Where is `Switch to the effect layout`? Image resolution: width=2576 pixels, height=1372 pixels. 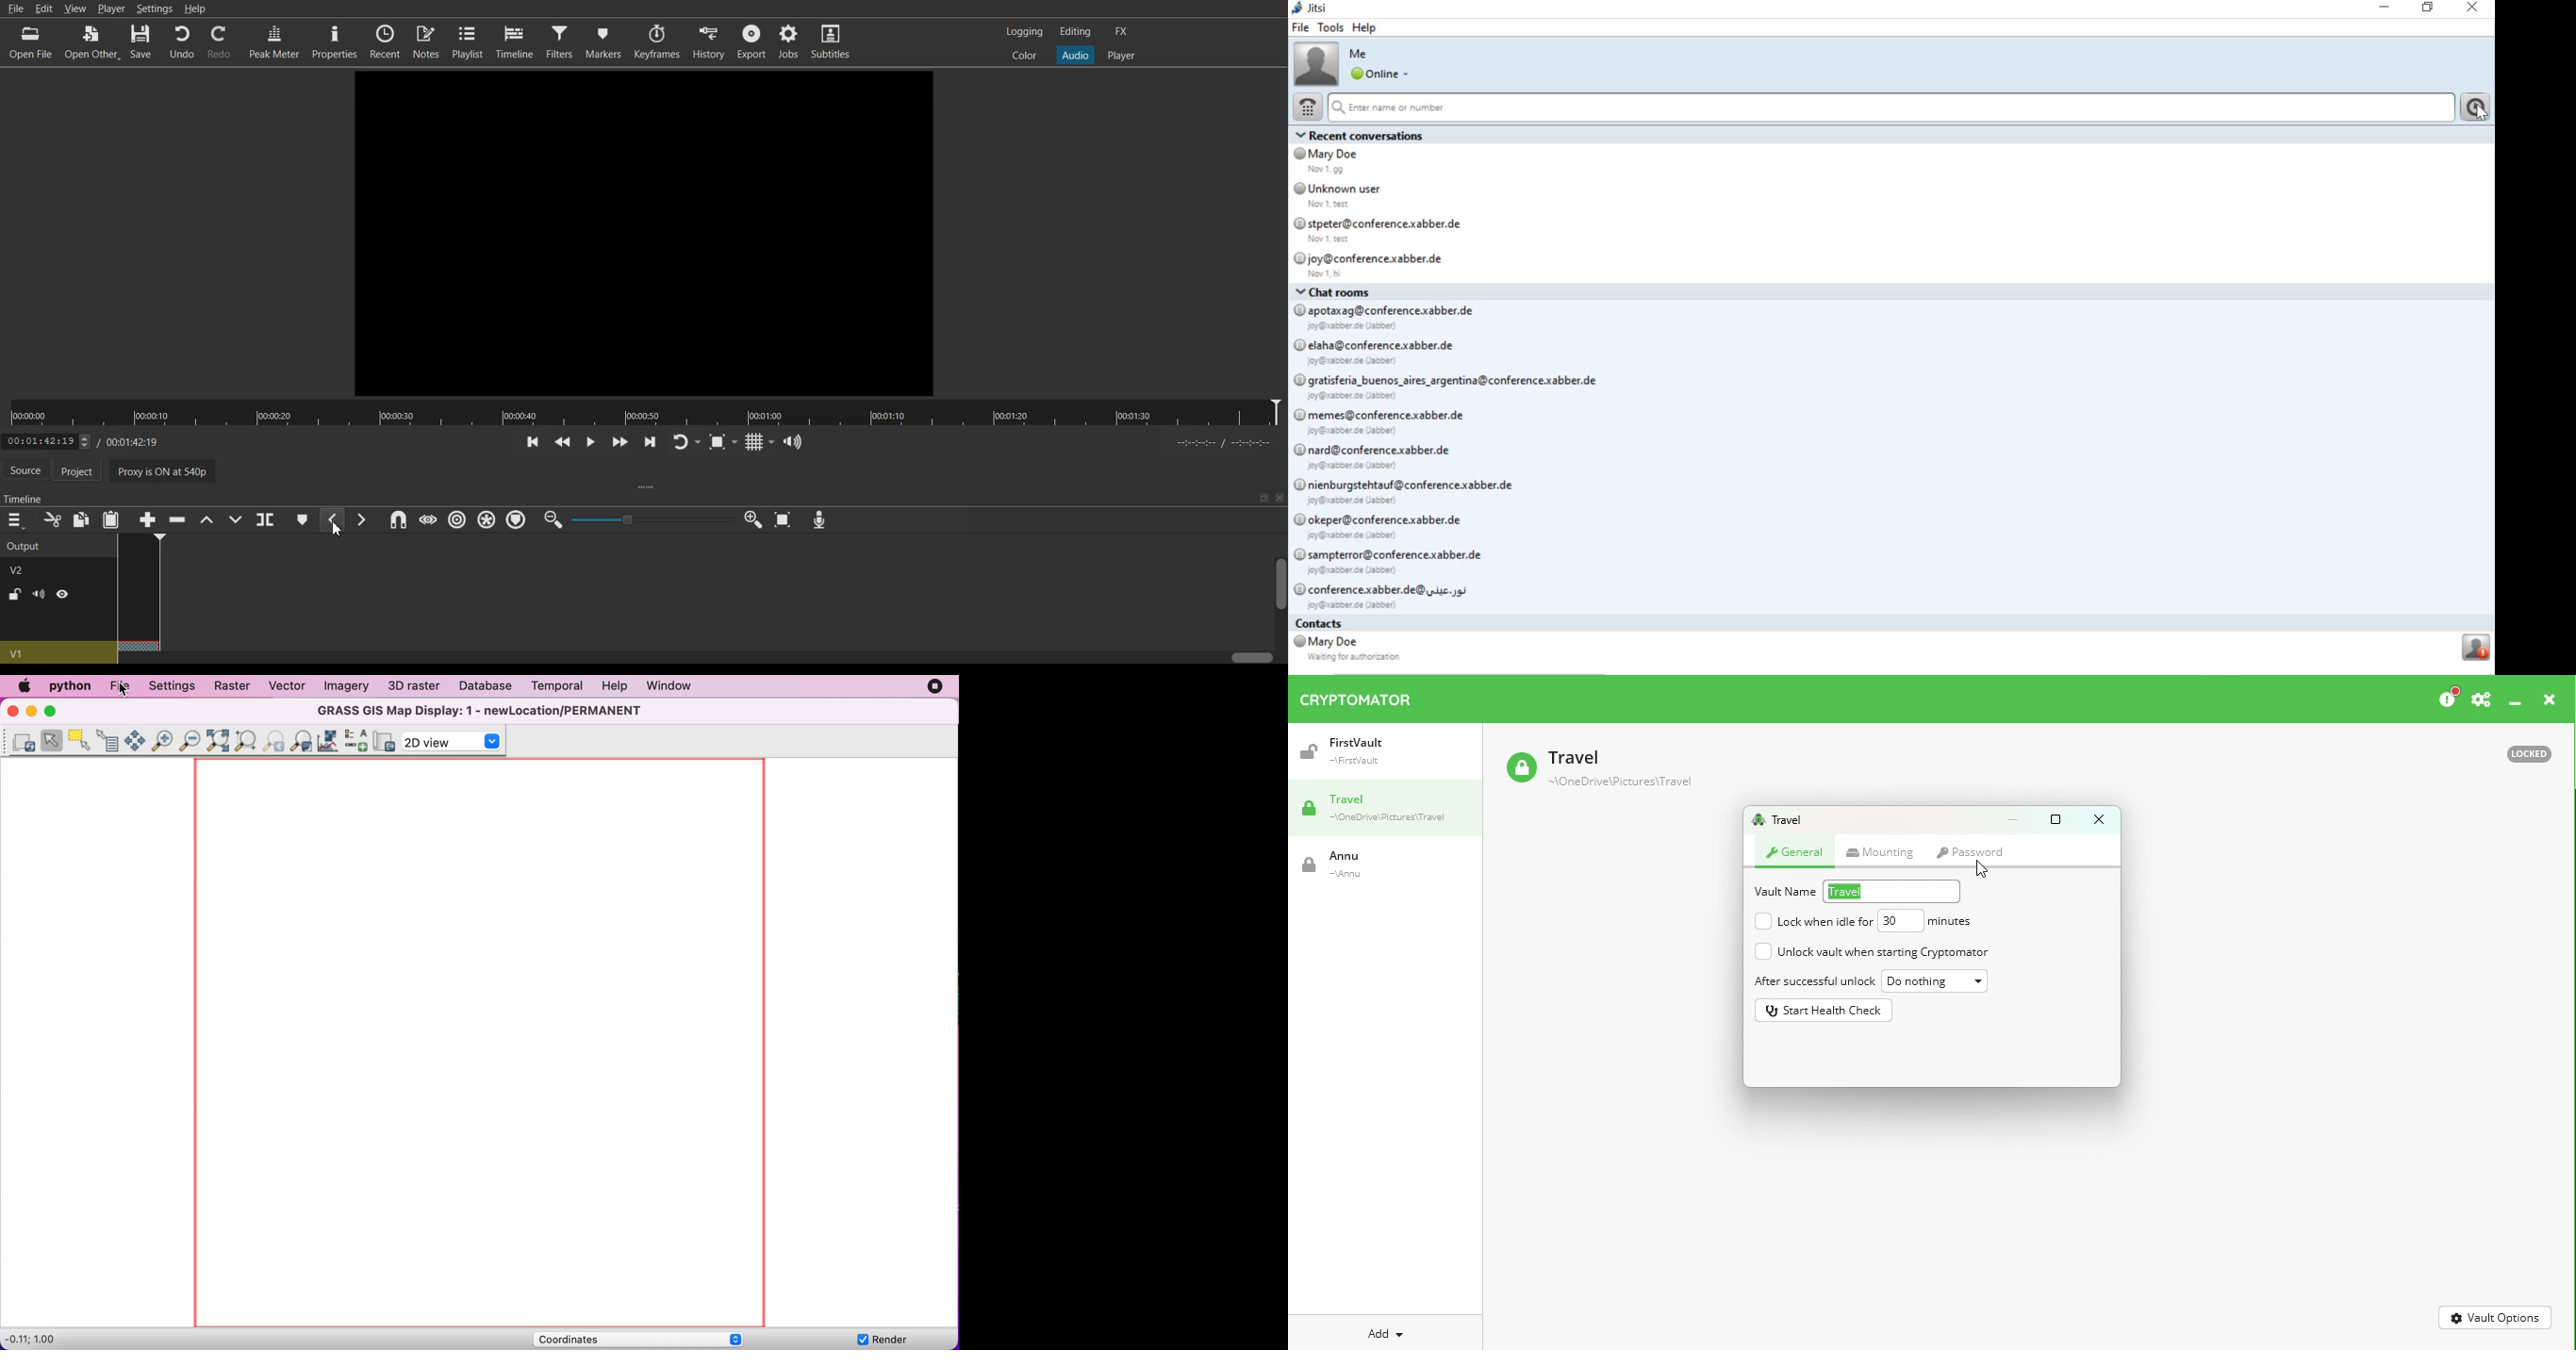
Switch to the effect layout is located at coordinates (1124, 32).